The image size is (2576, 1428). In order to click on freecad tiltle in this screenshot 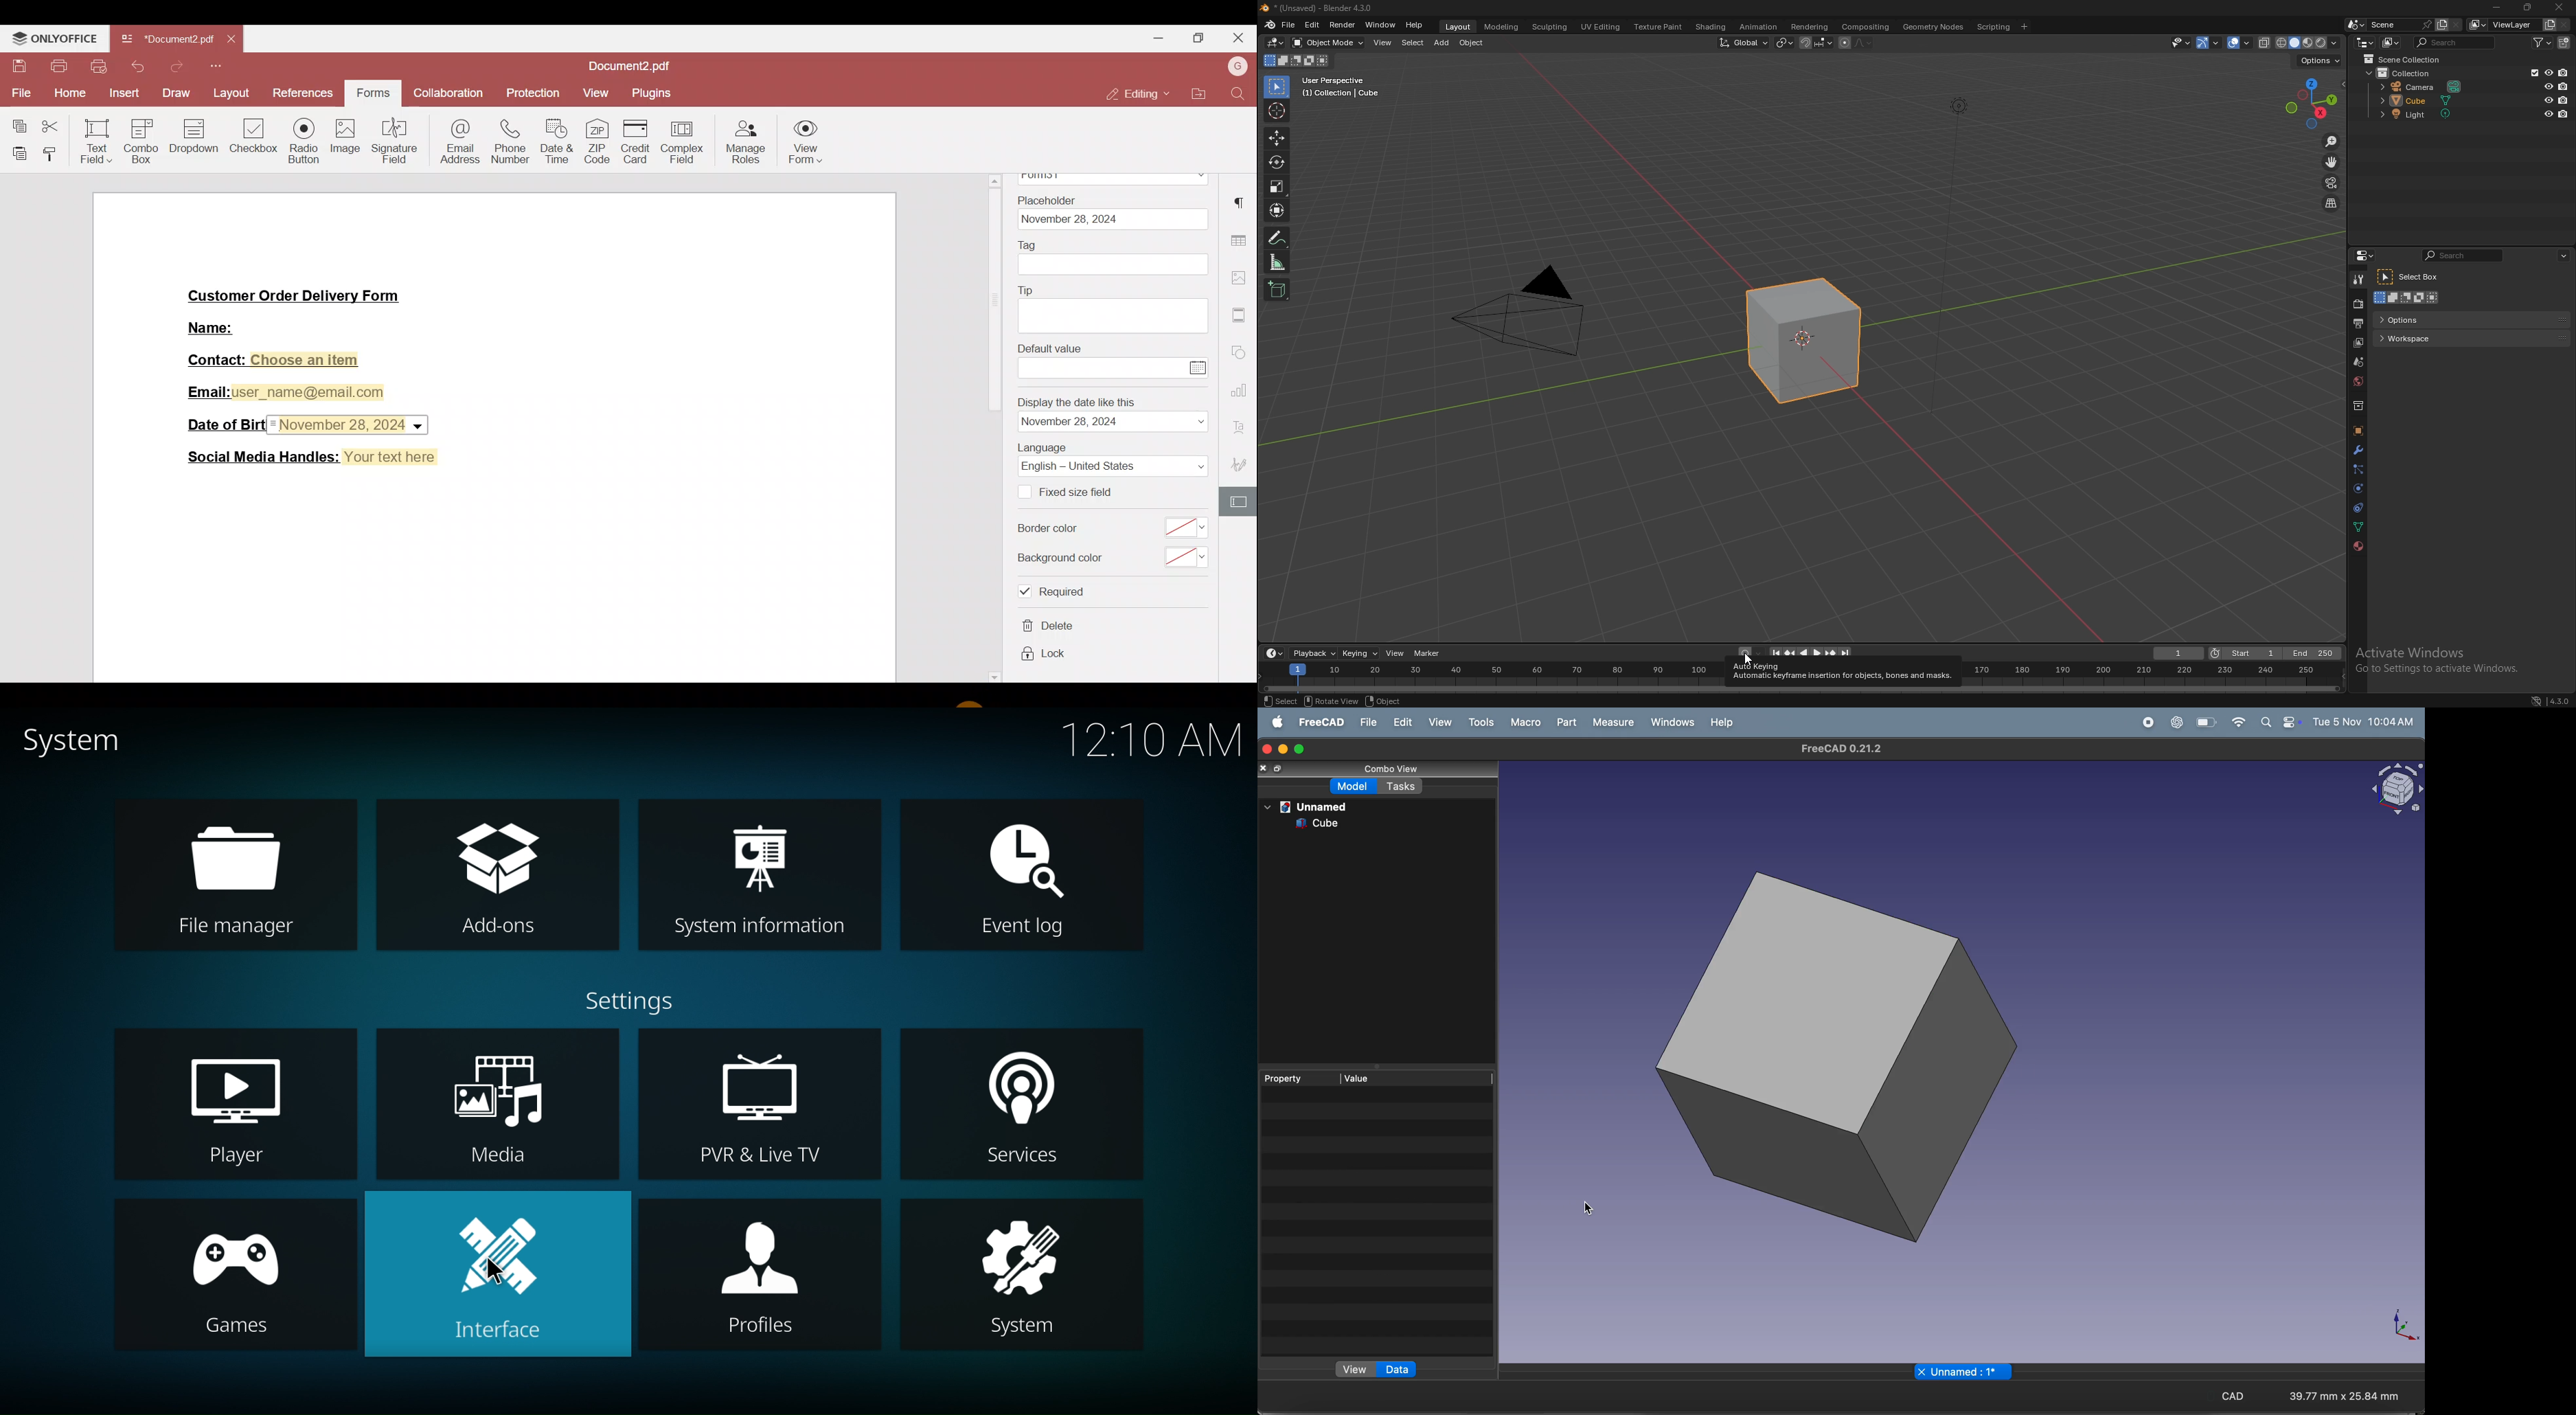, I will do `click(1844, 748)`.